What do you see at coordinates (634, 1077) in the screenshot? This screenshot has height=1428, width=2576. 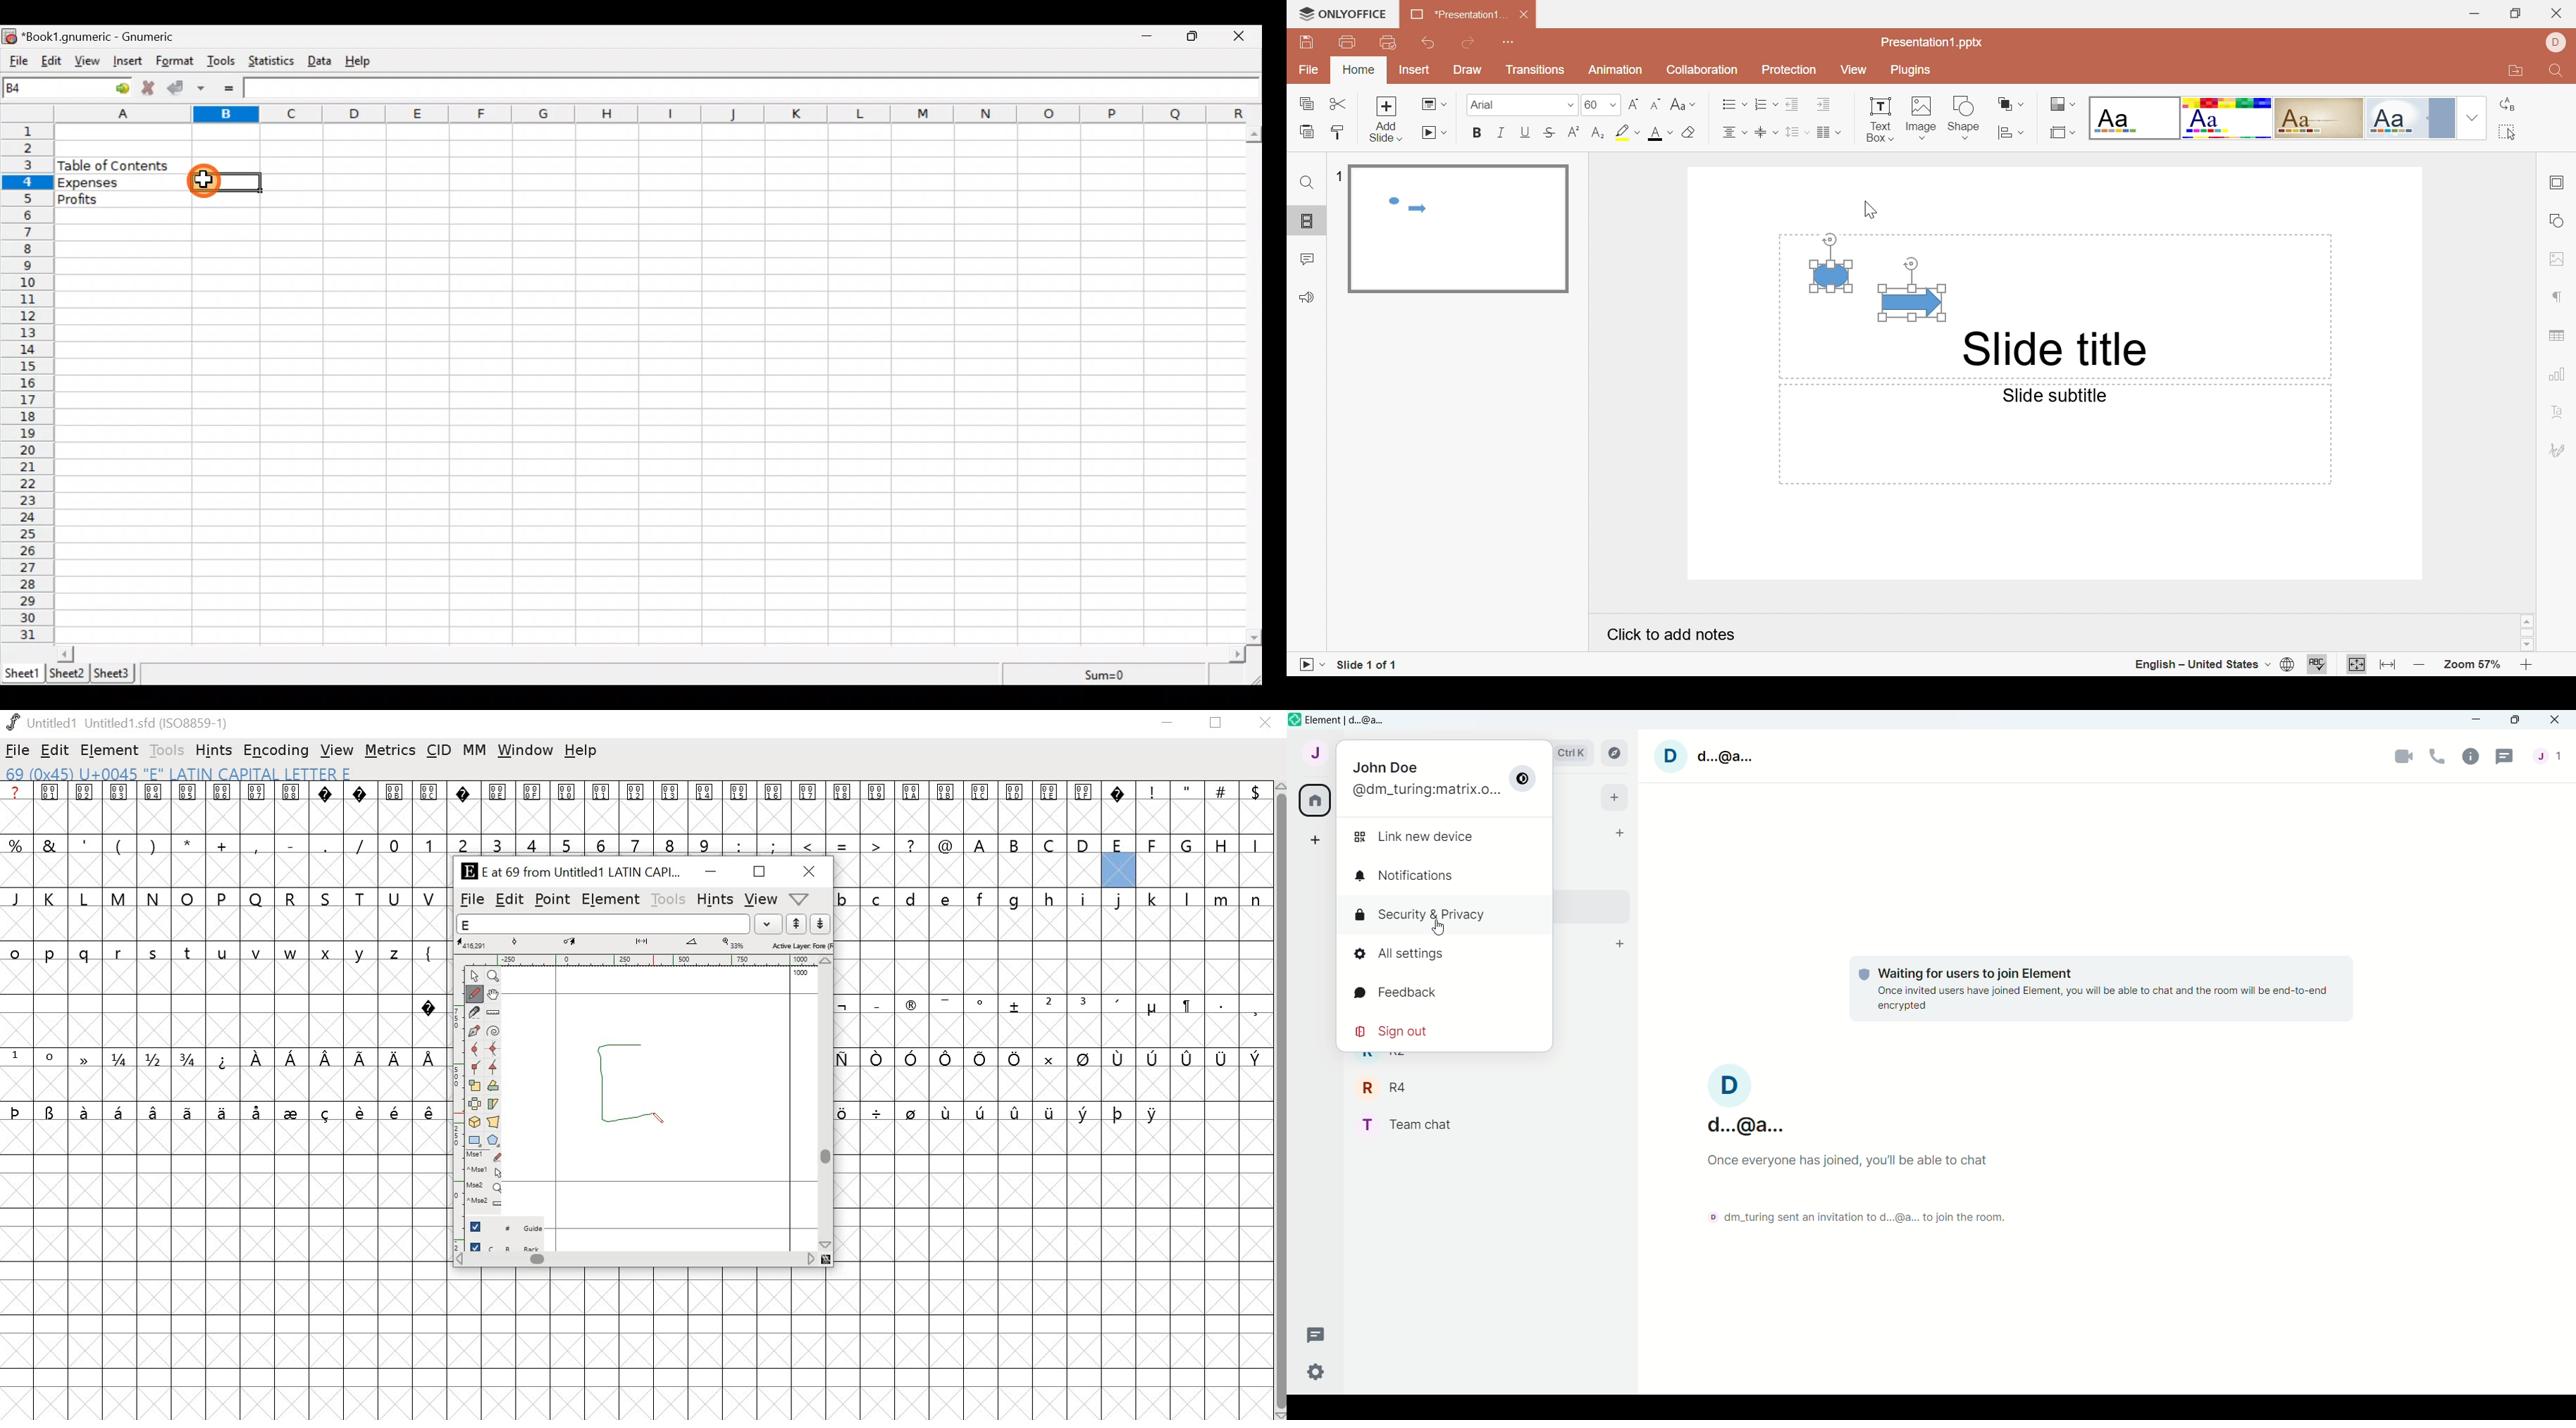 I see `drawing glyph` at bounding box center [634, 1077].